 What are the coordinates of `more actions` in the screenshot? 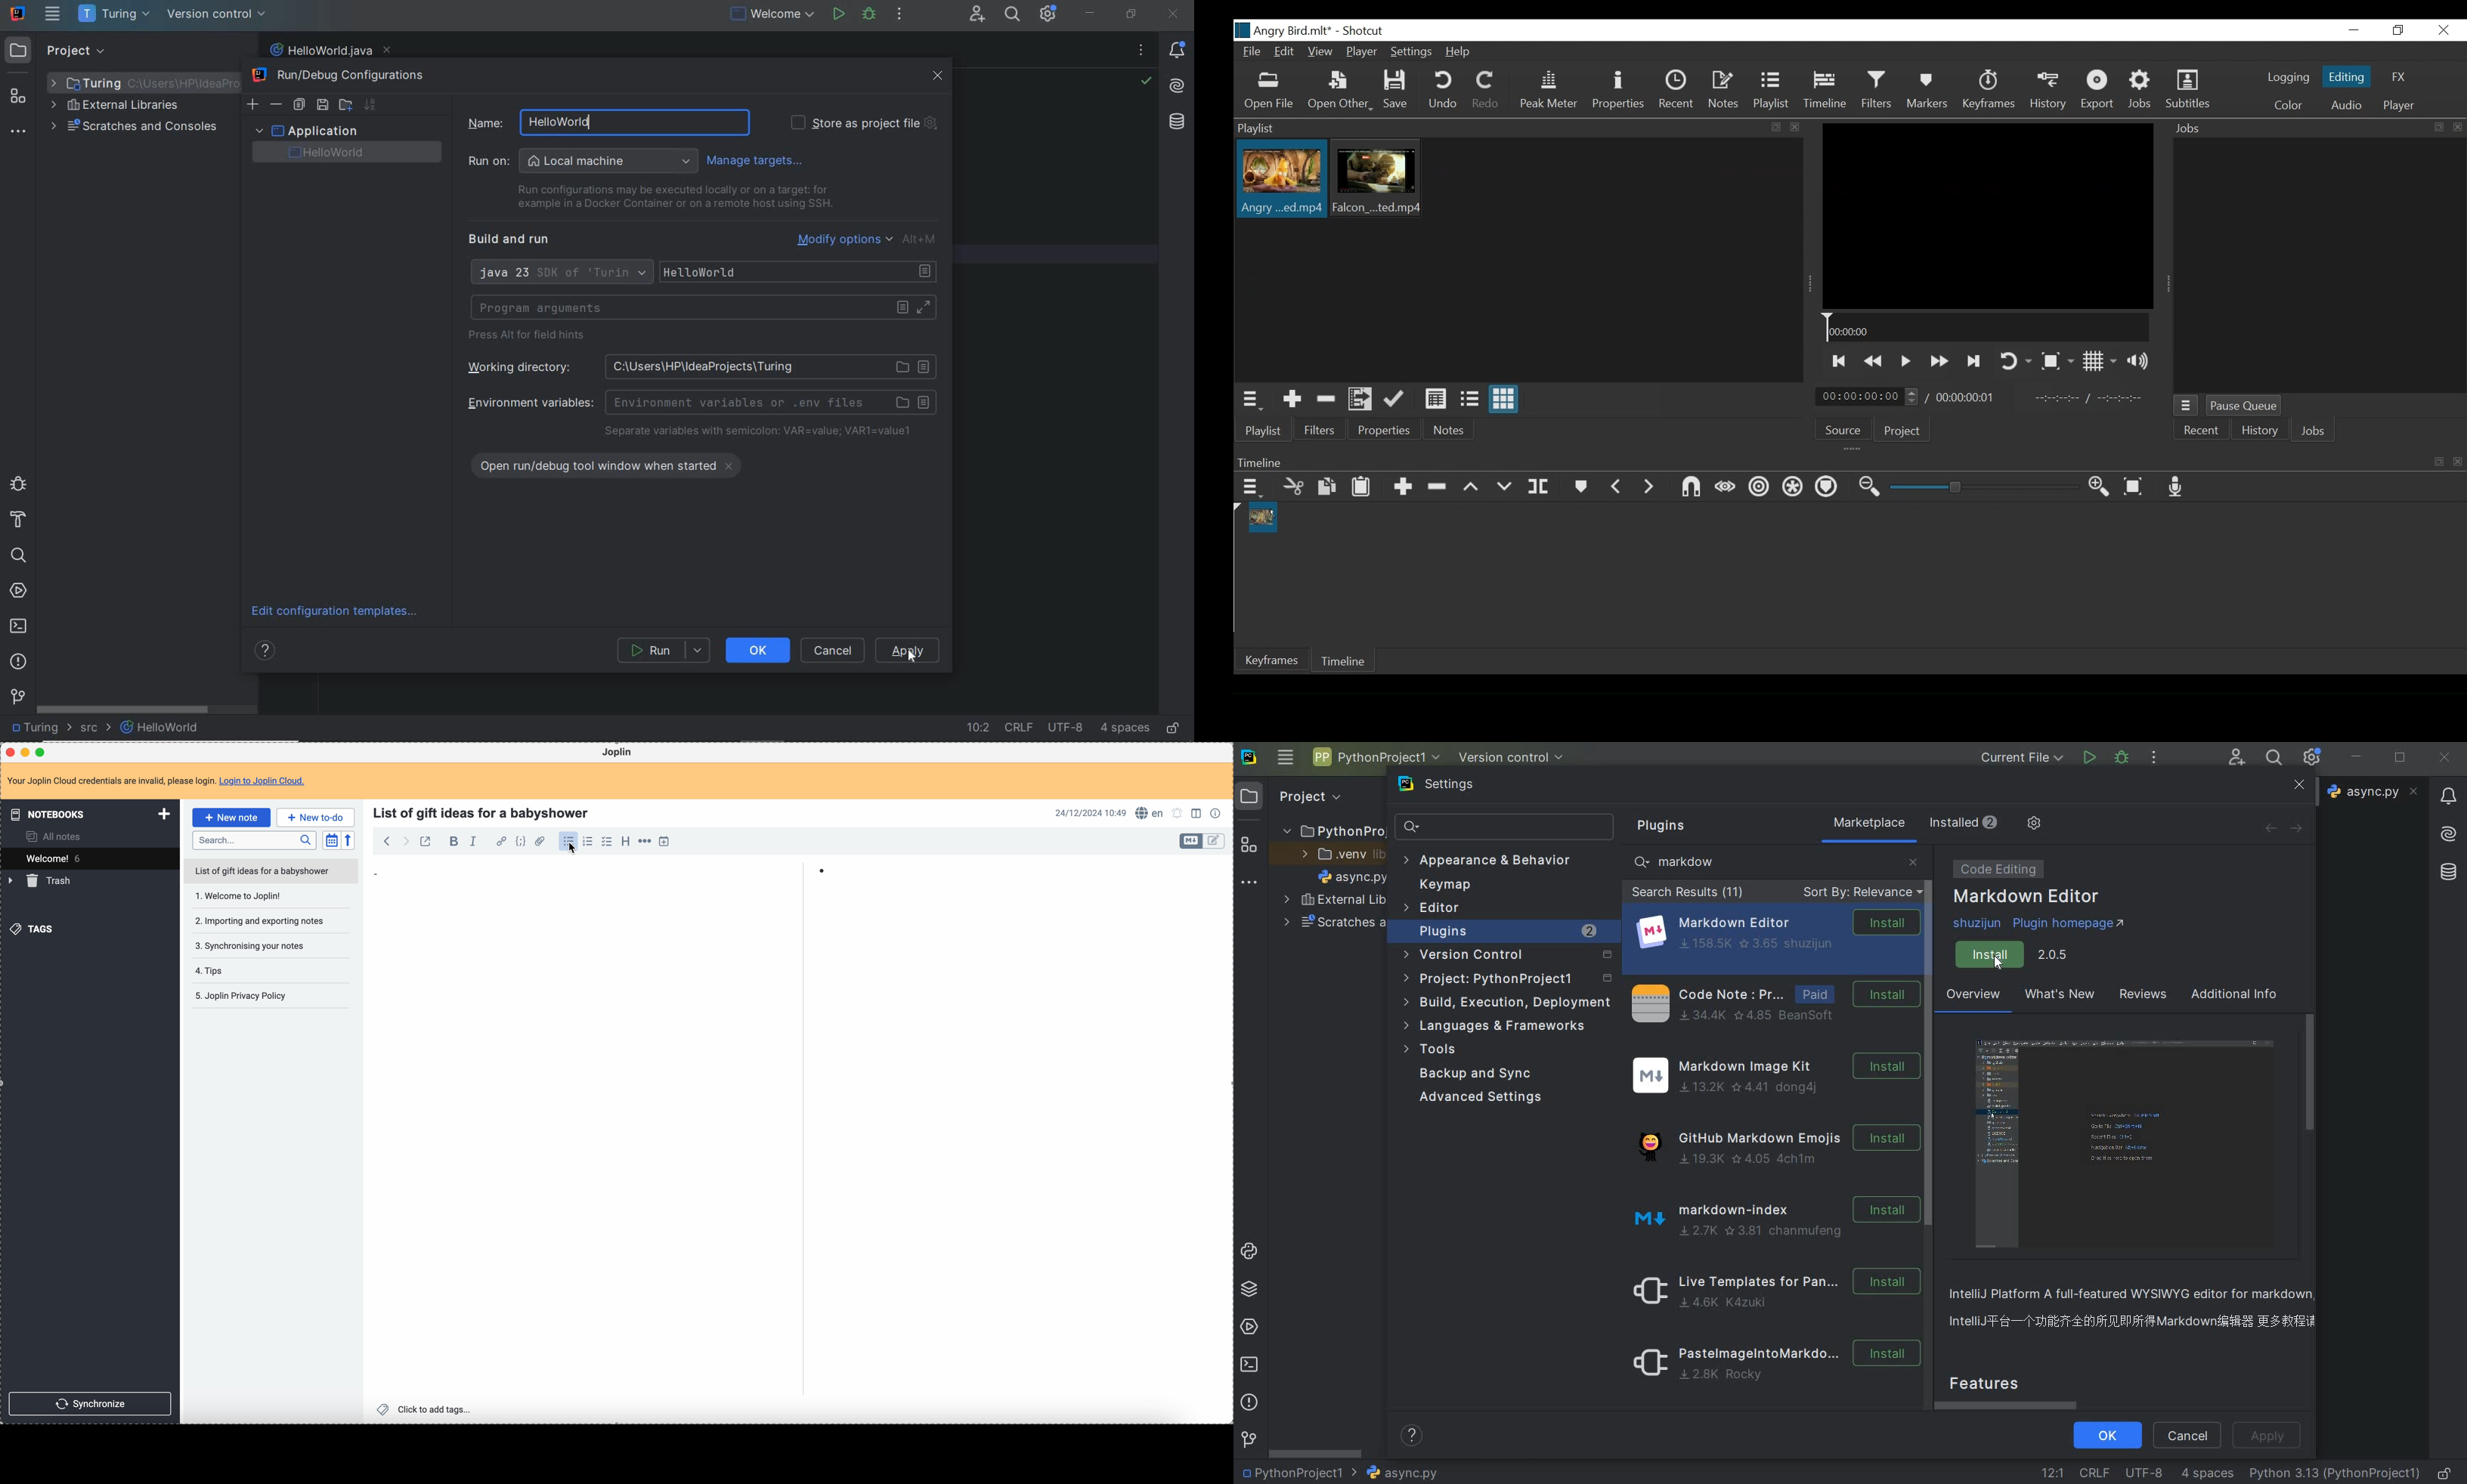 It's located at (2153, 759).